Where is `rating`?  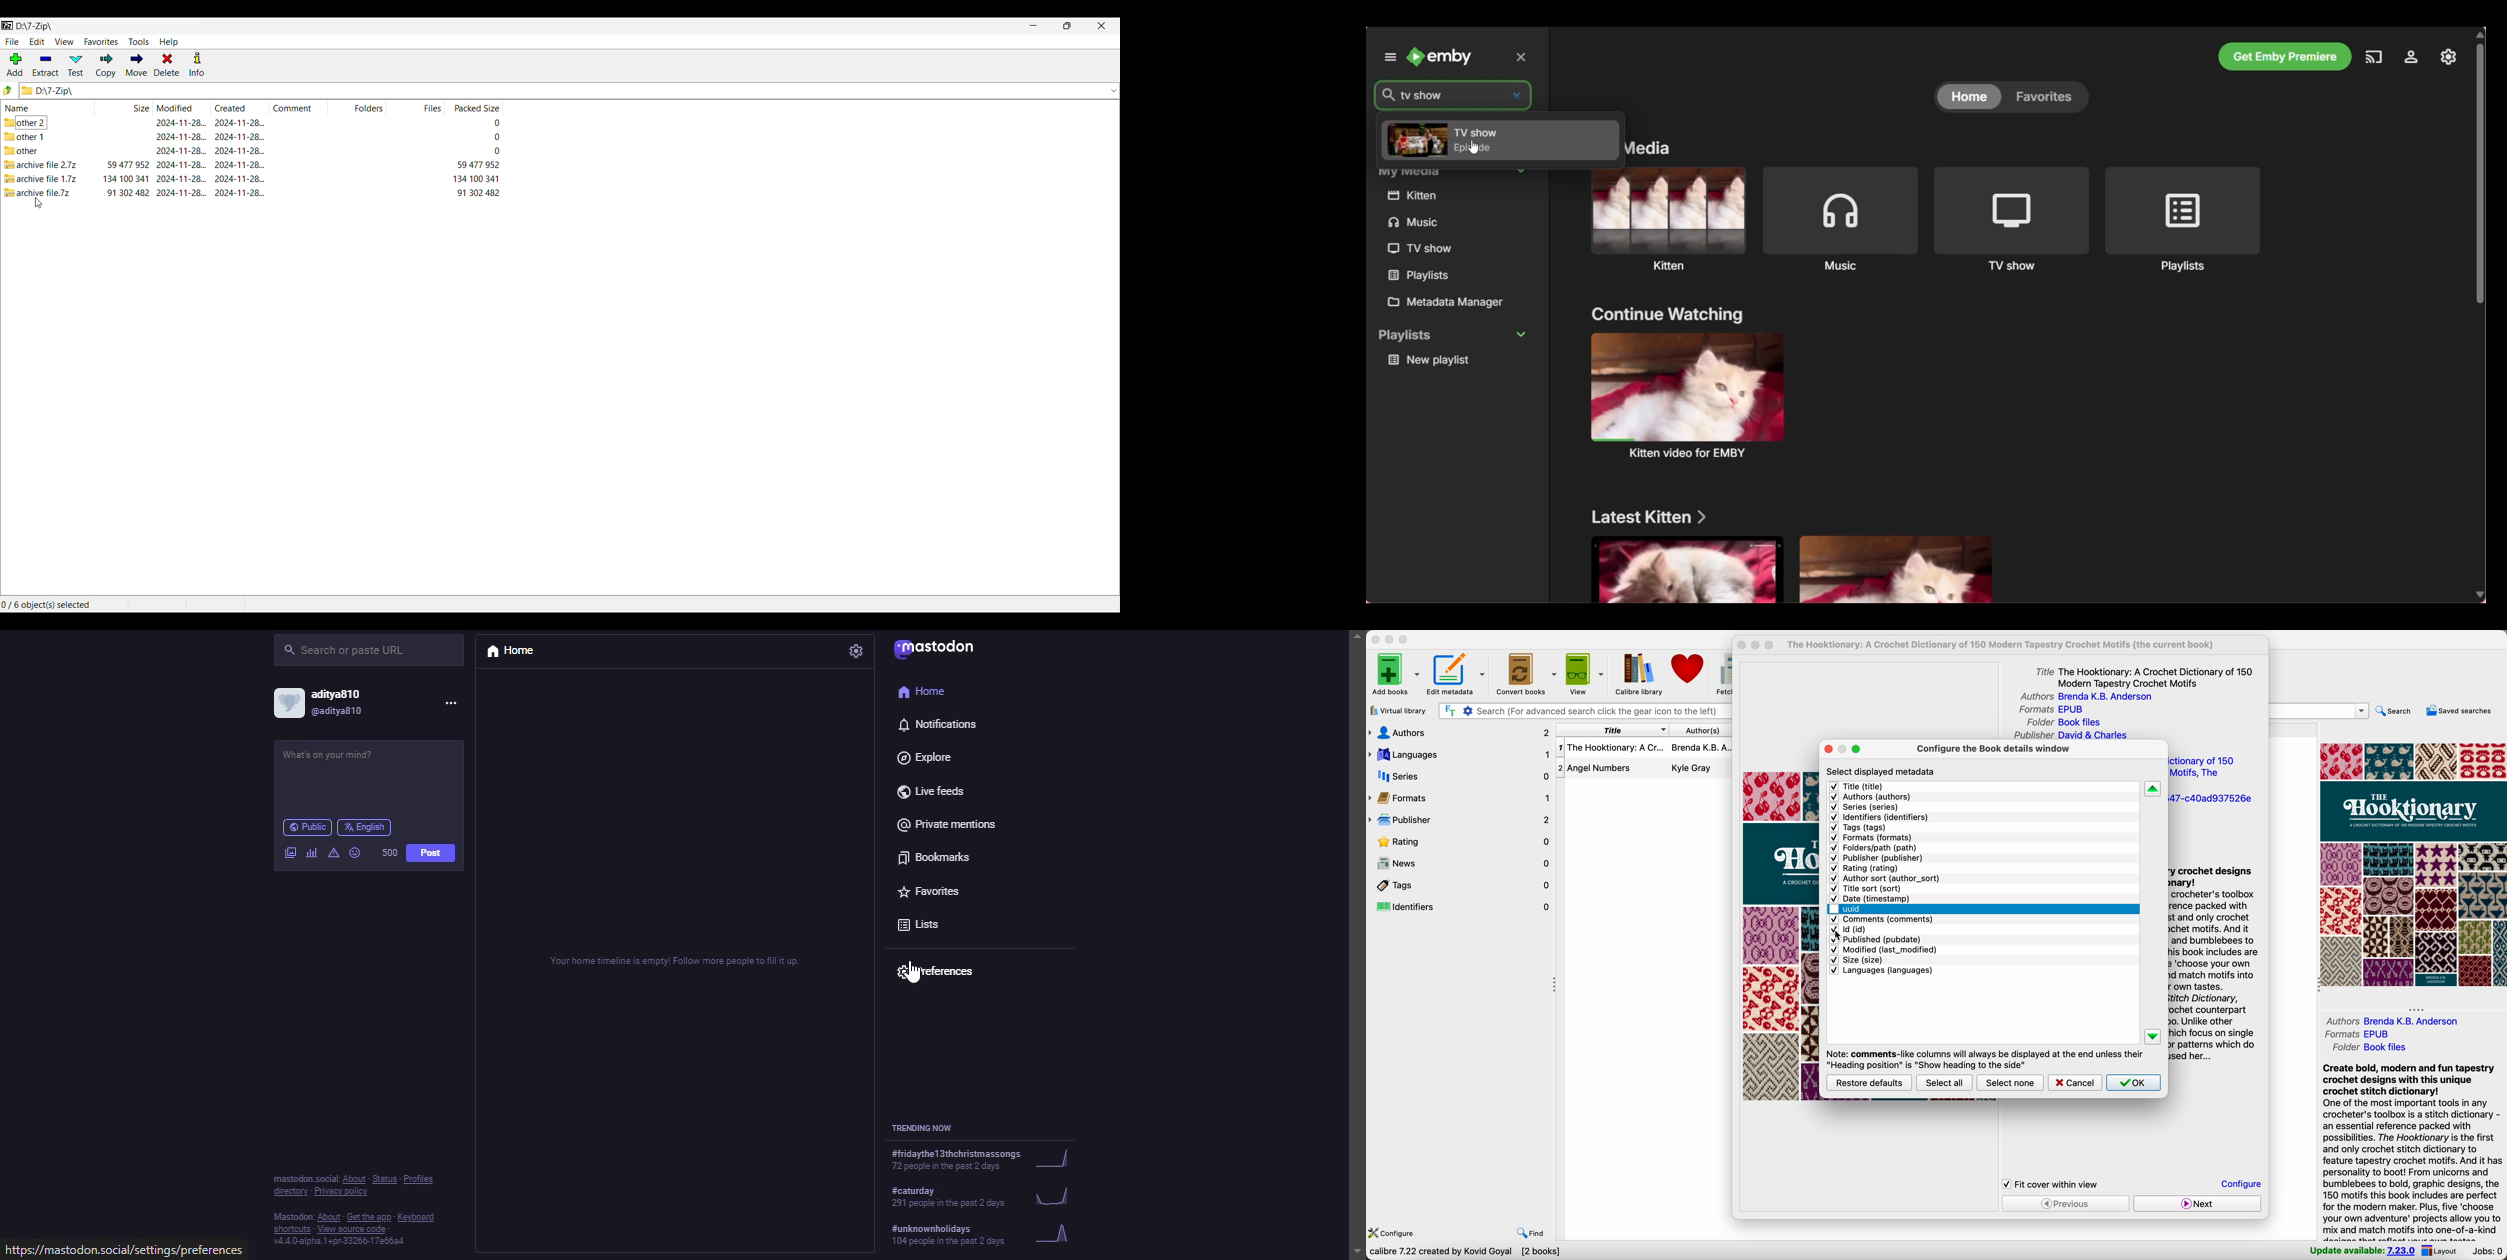 rating is located at coordinates (1467, 842).